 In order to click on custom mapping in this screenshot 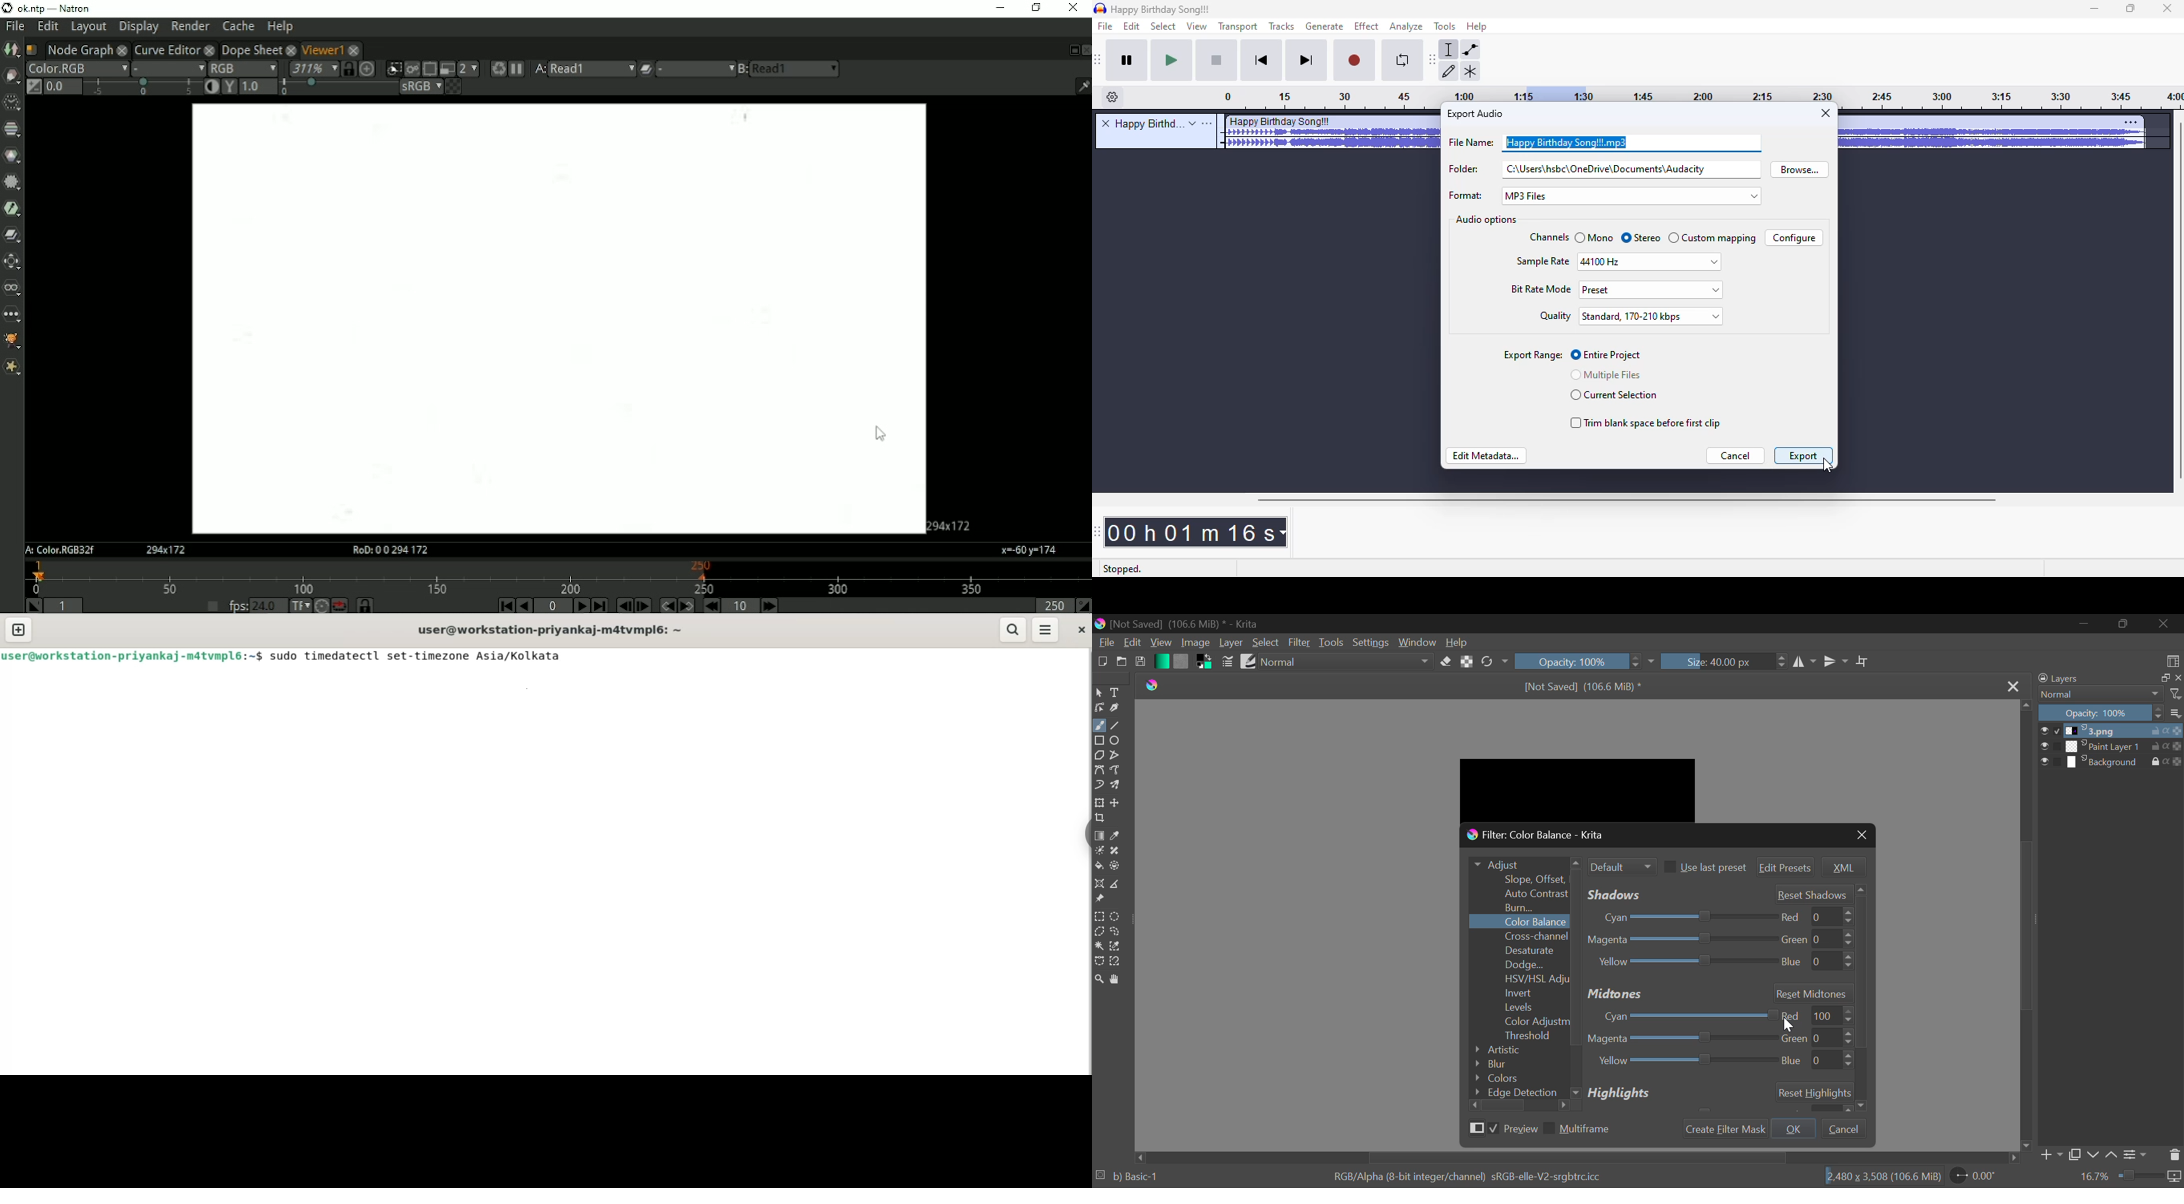, I will do `click(1713, 238)`.